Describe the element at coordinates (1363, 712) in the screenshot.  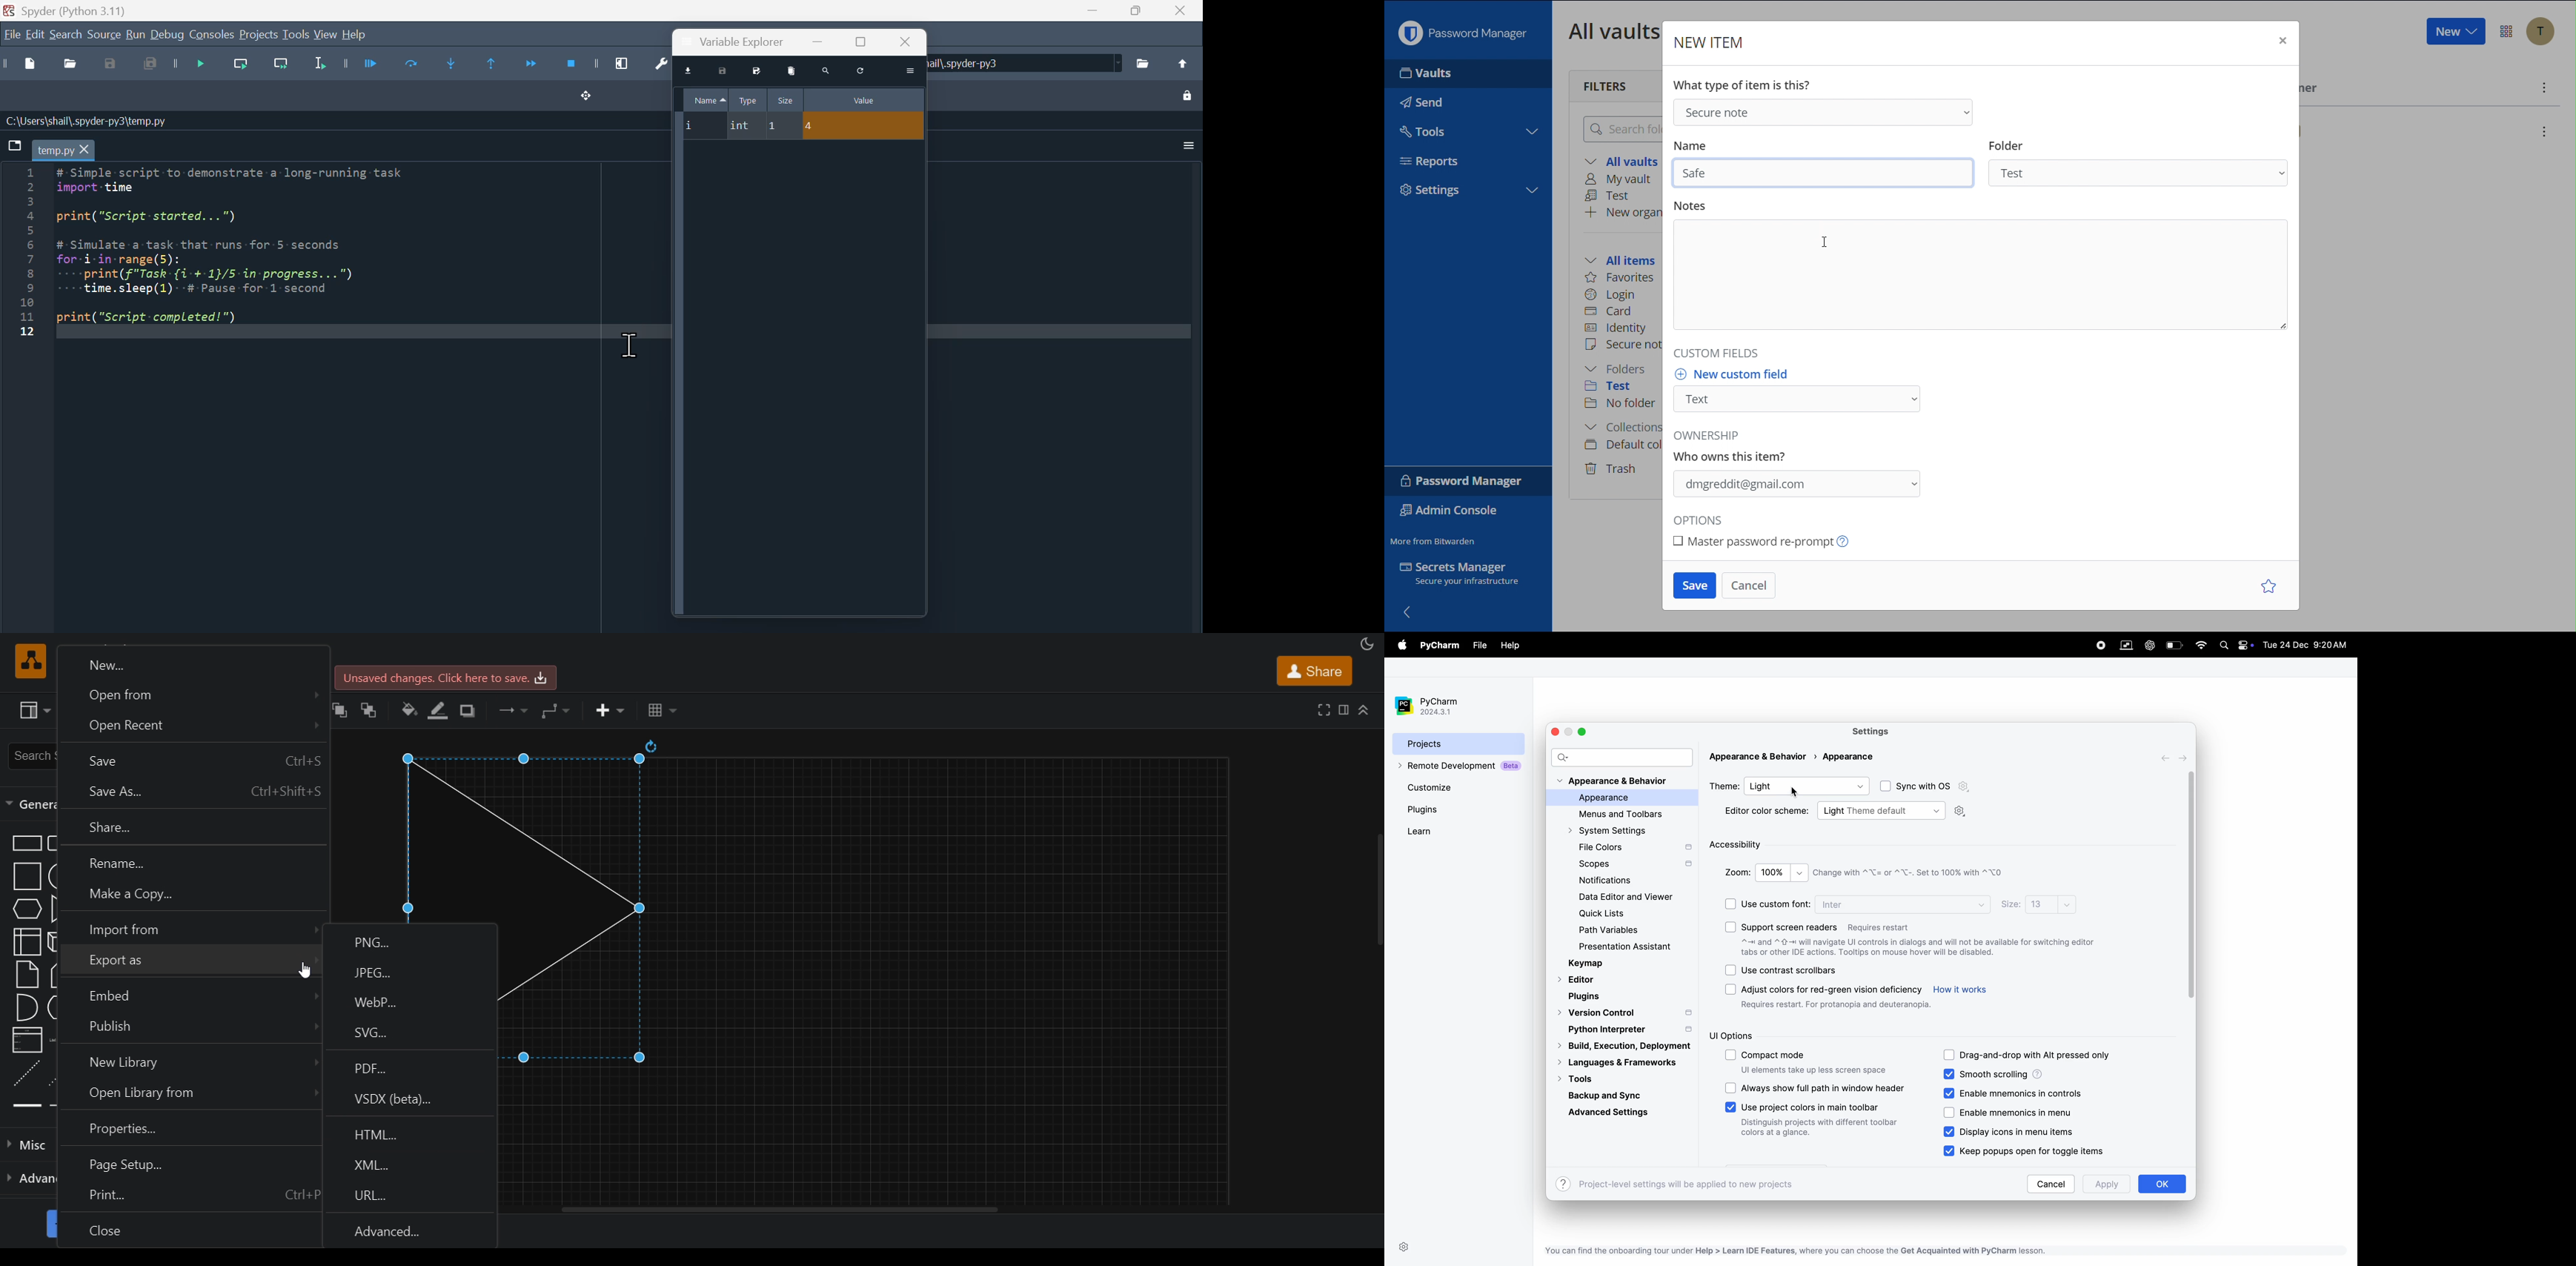
I see `collapase/expand` at that location.